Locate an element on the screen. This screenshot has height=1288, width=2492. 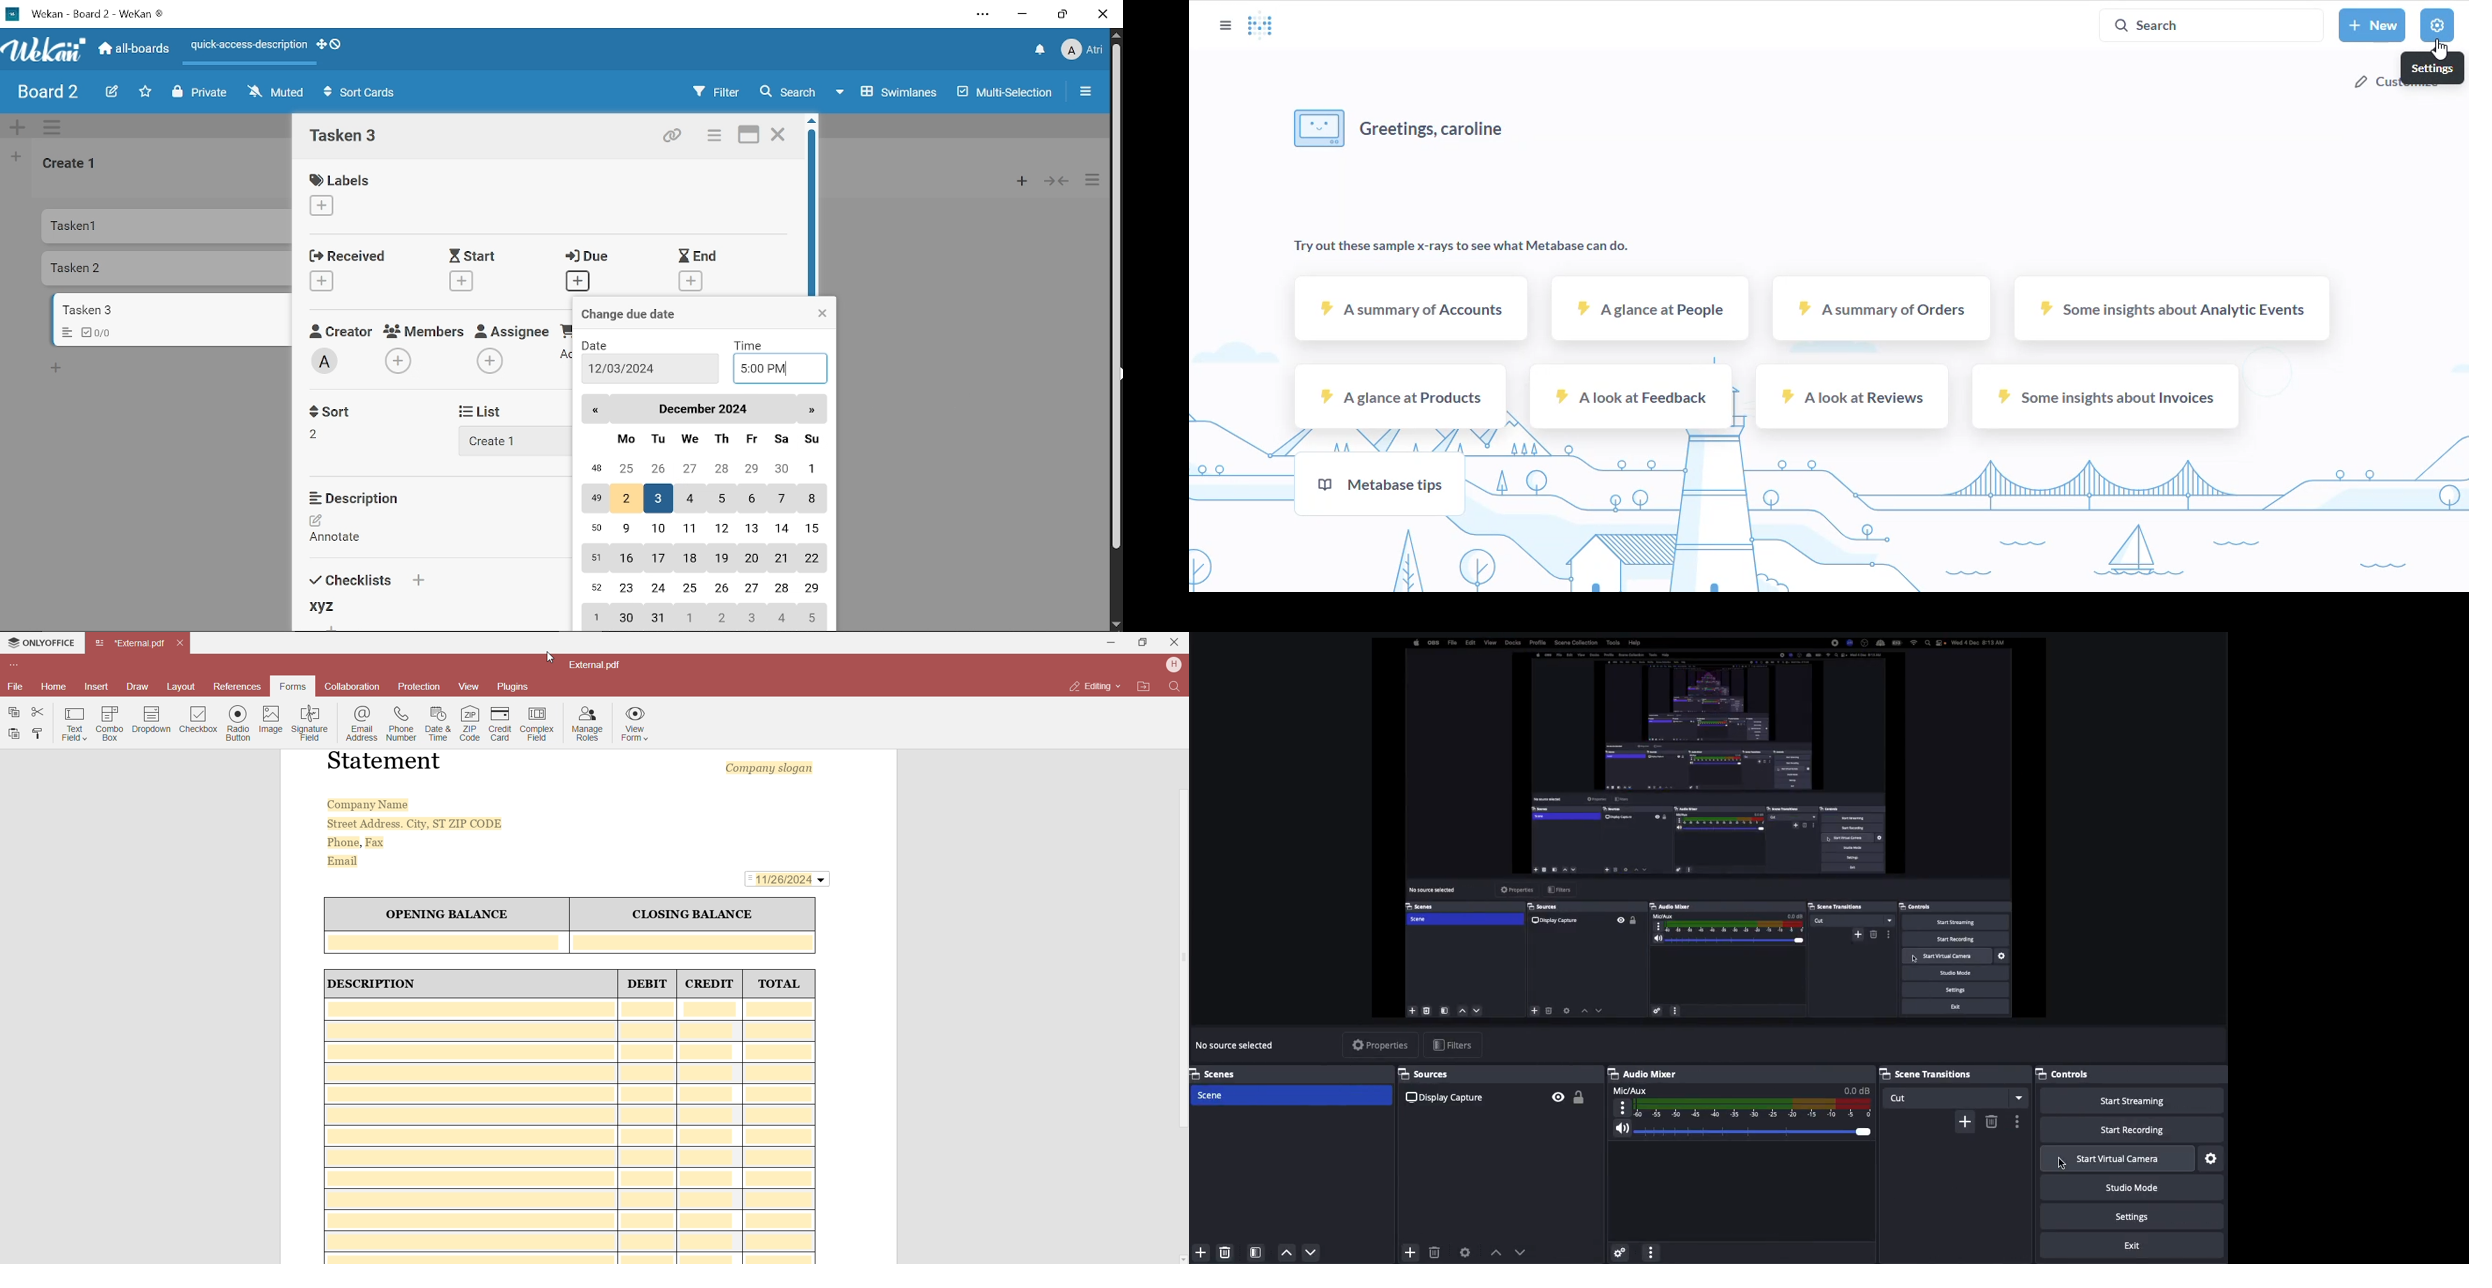
Add is located at coordinates (1201, 1252).